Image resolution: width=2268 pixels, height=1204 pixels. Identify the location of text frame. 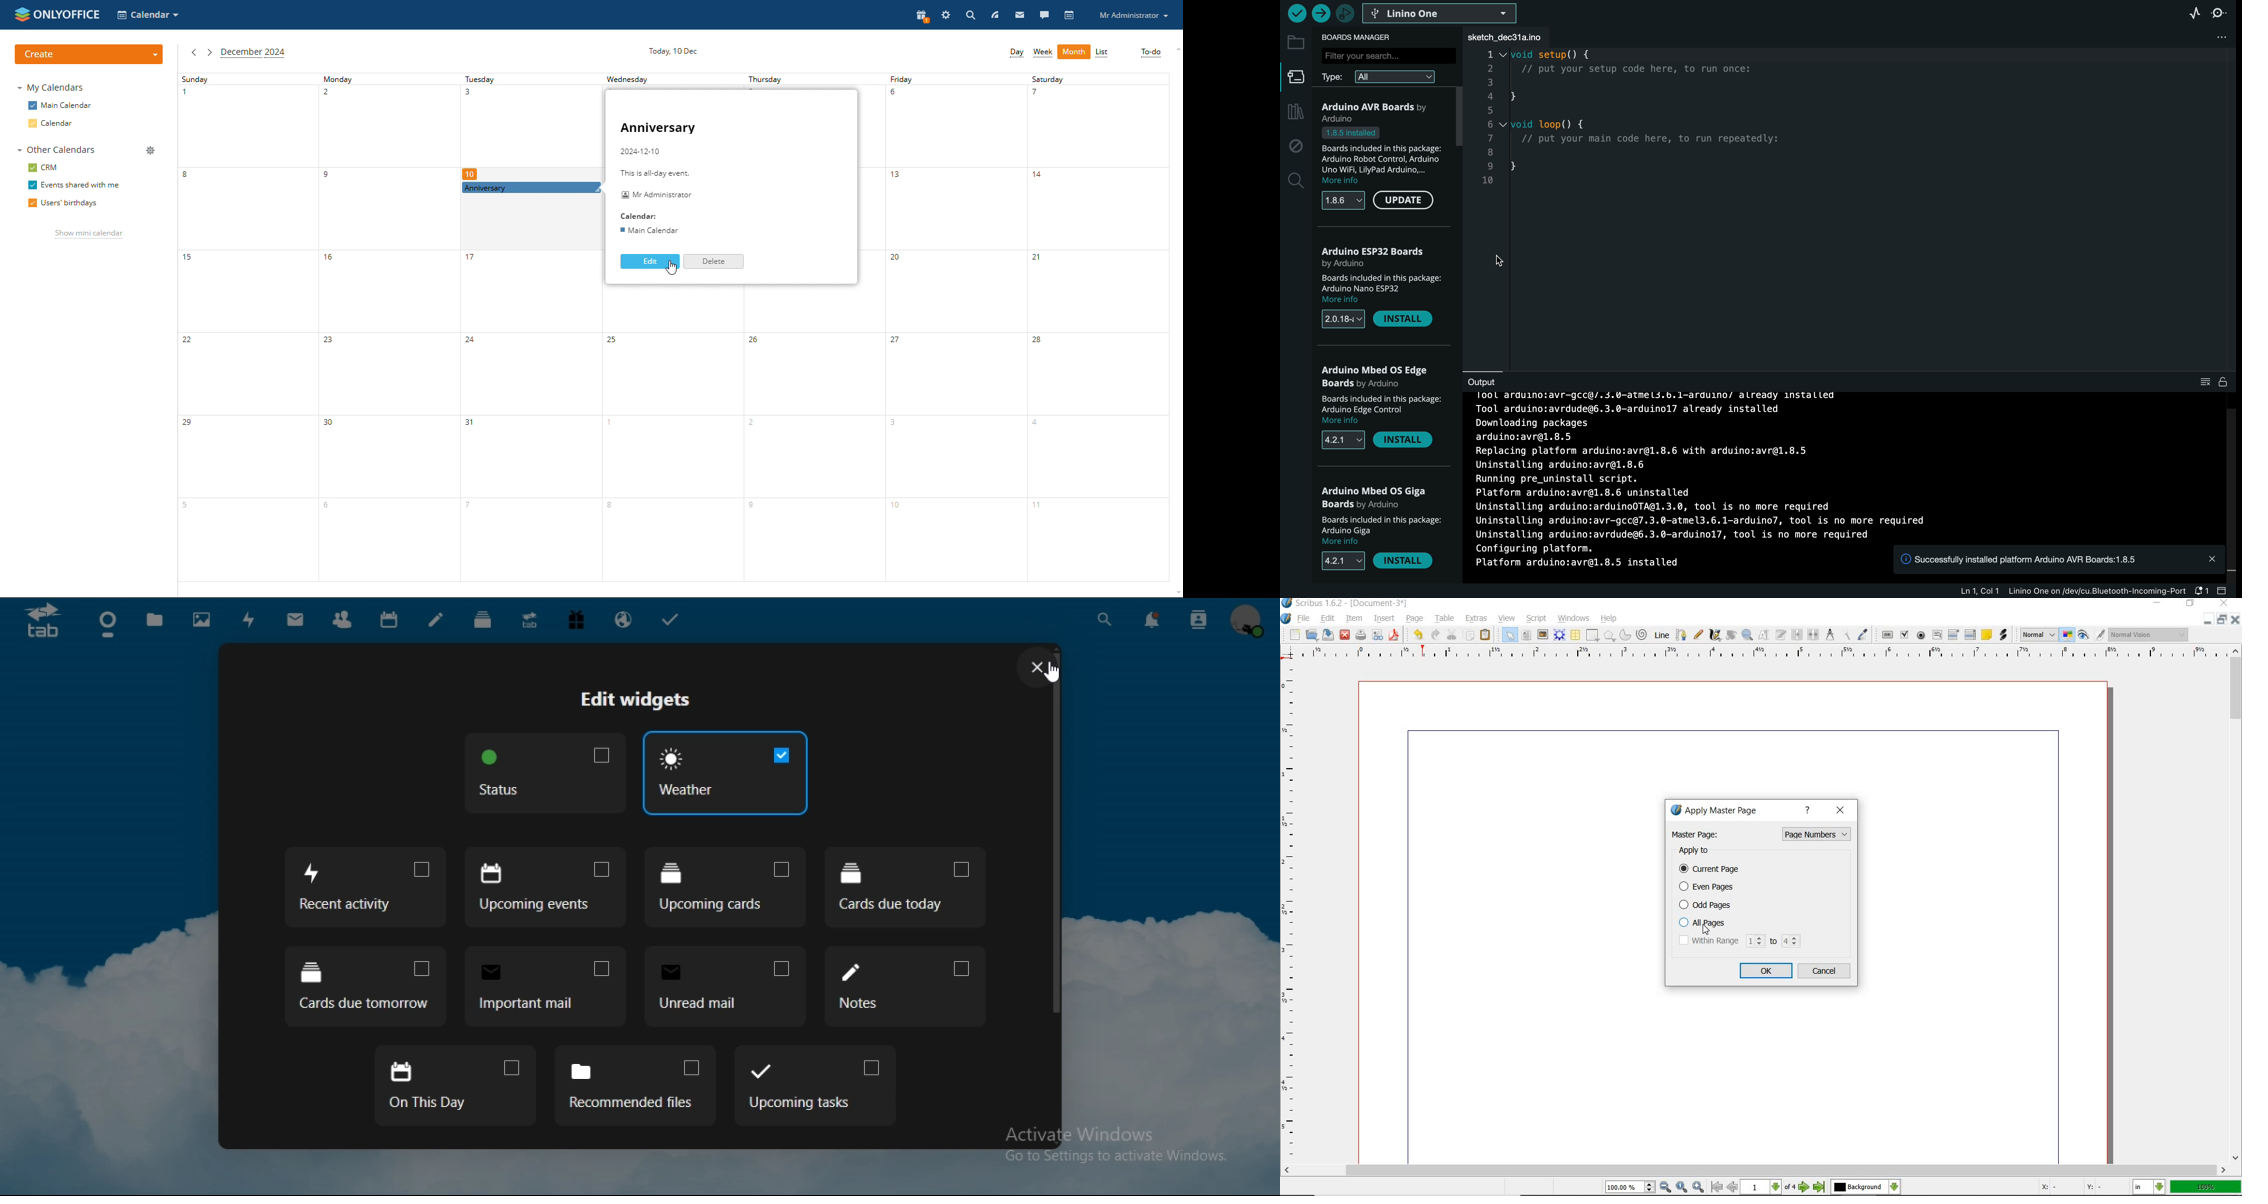
(1526, 636).